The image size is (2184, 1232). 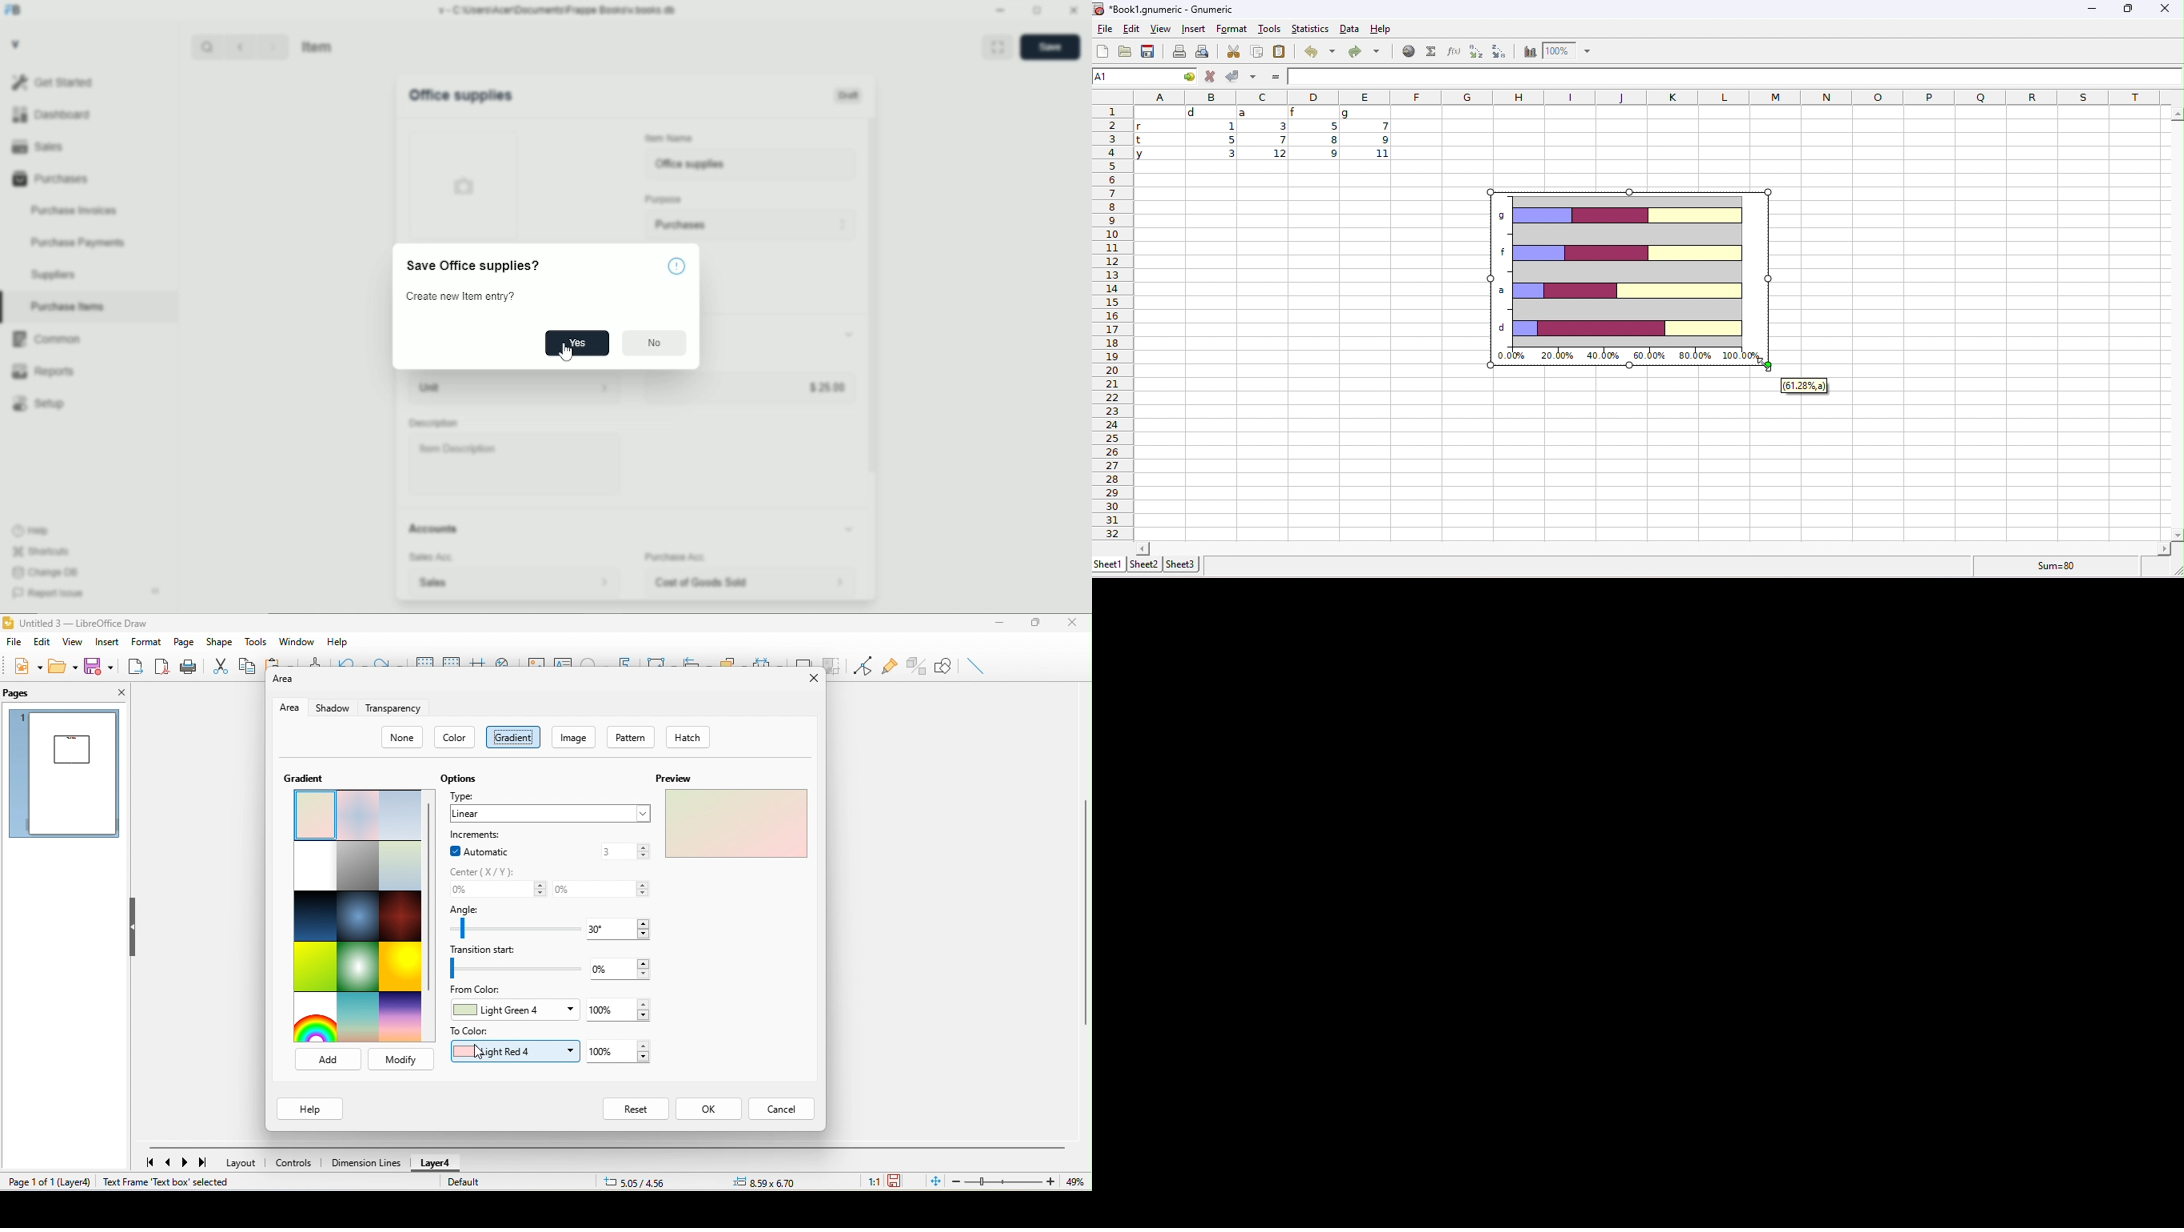 What do you see at coordinates (1349, 29) in the screenshot?
I see `data` at bounding box center [1349, 29].